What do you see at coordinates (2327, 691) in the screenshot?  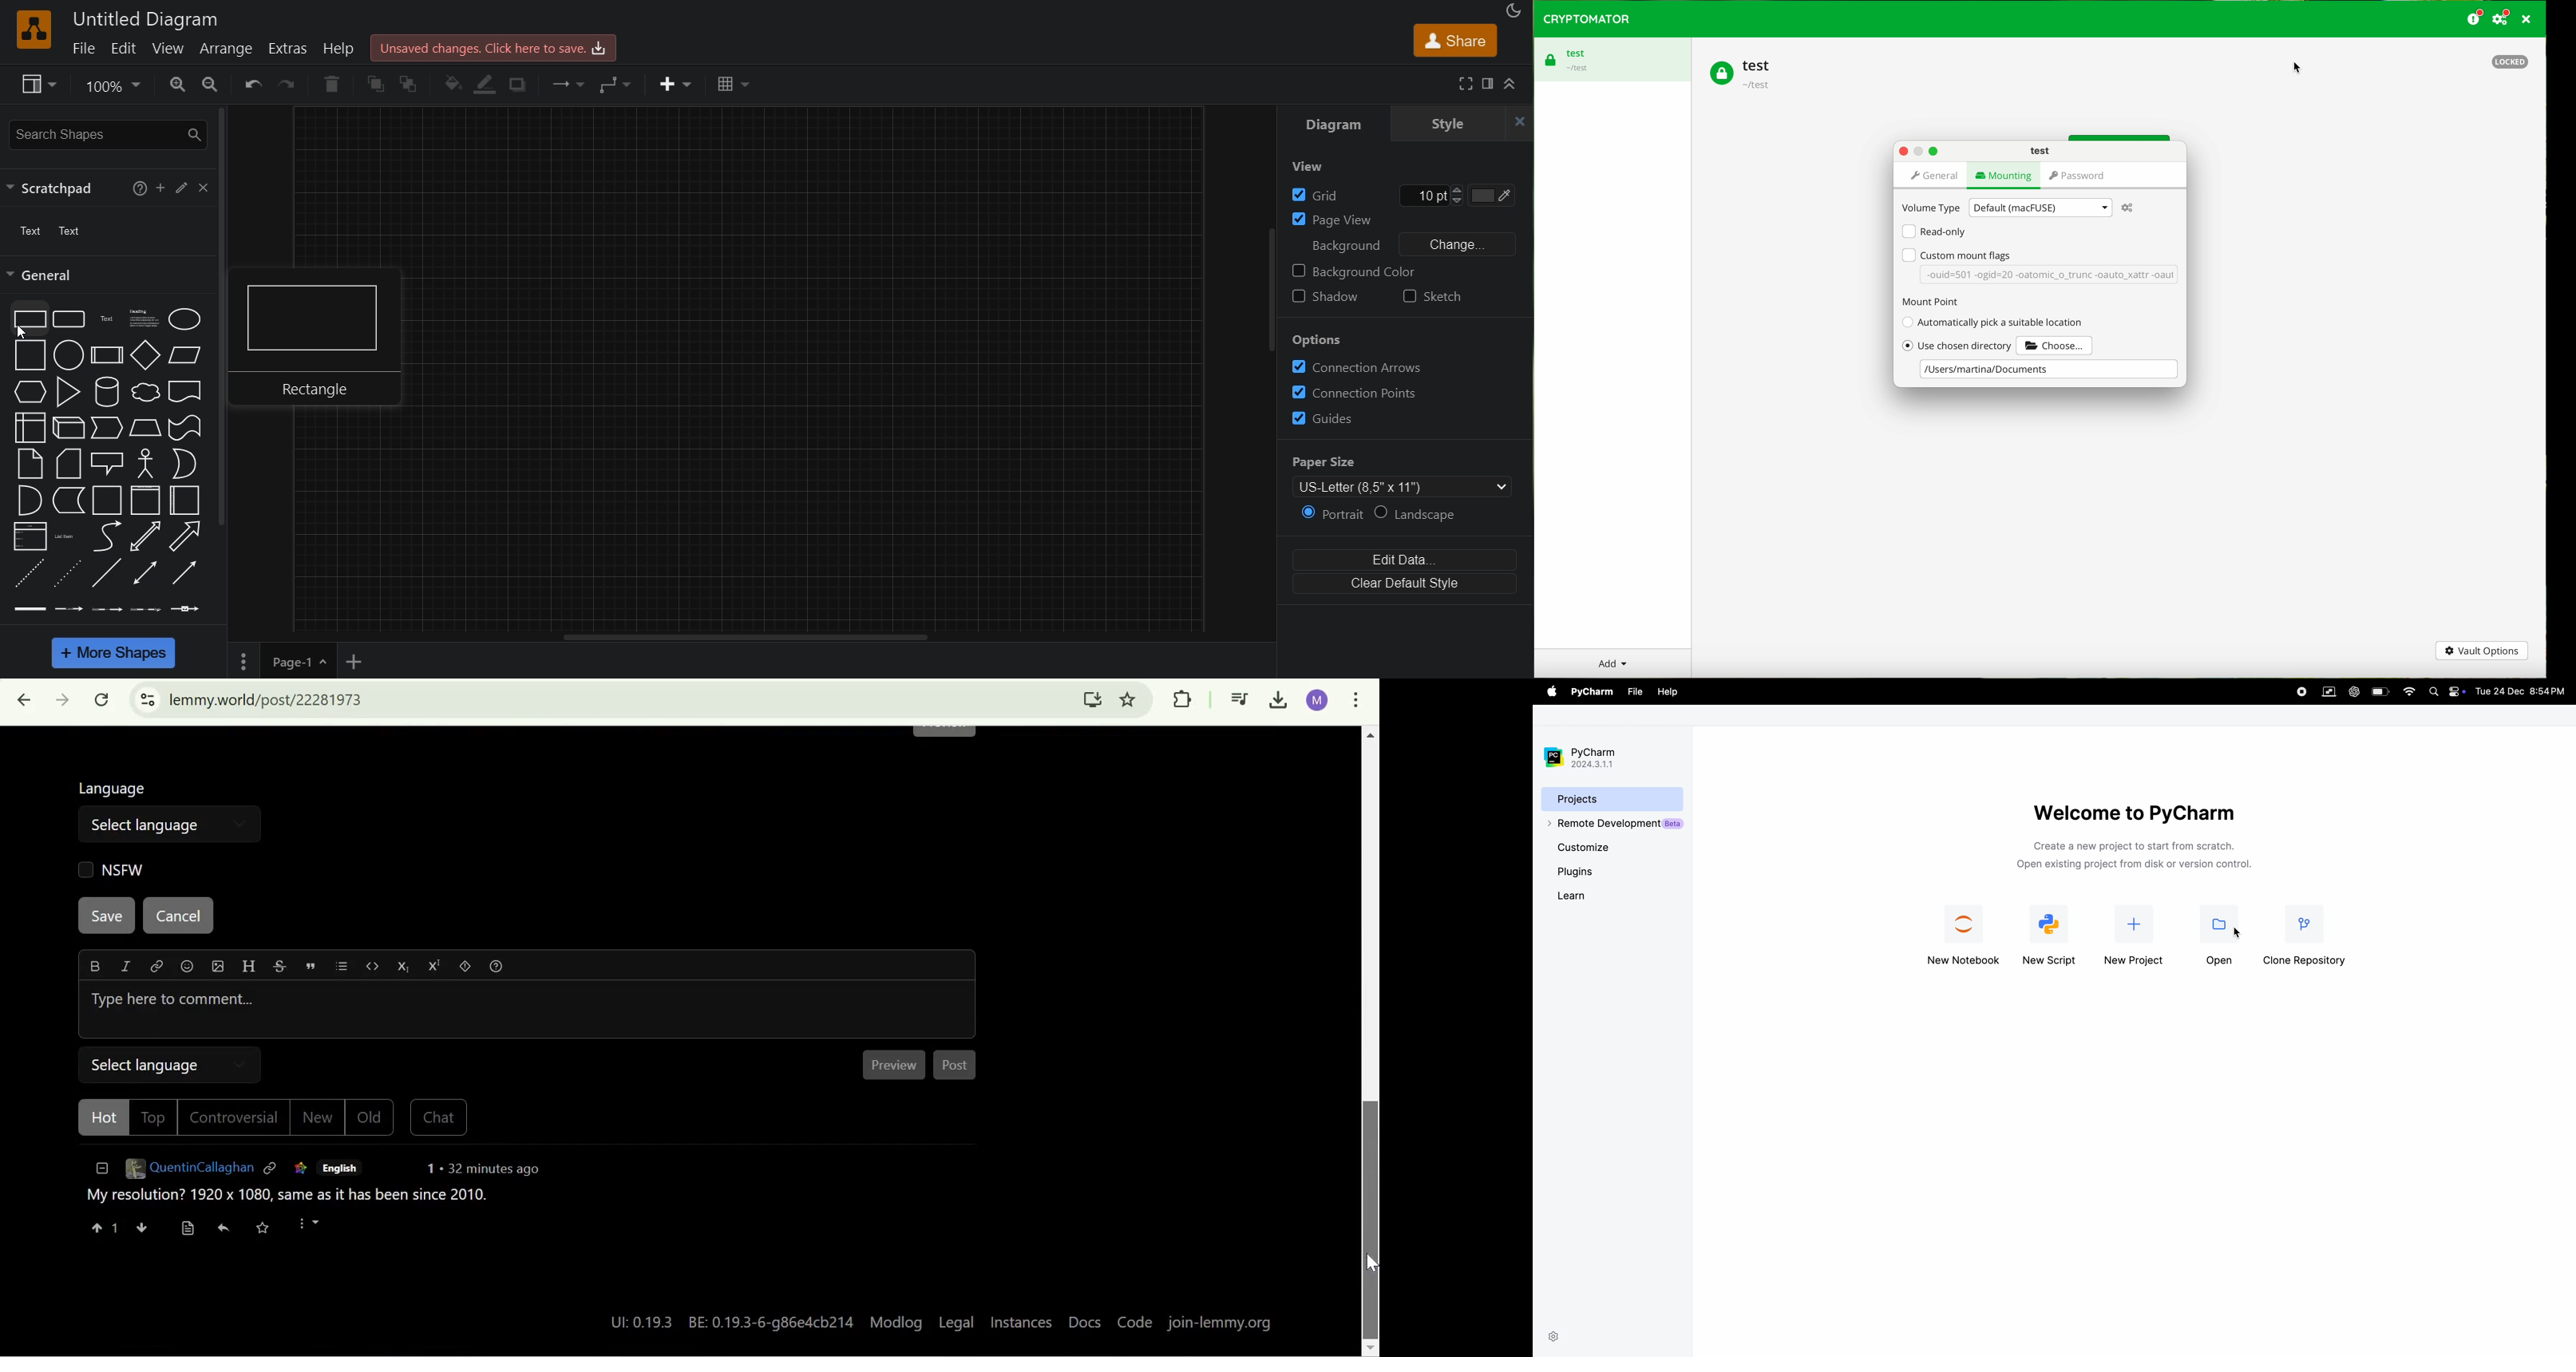 I see `parallel space` at bounding box center [2327, 691].